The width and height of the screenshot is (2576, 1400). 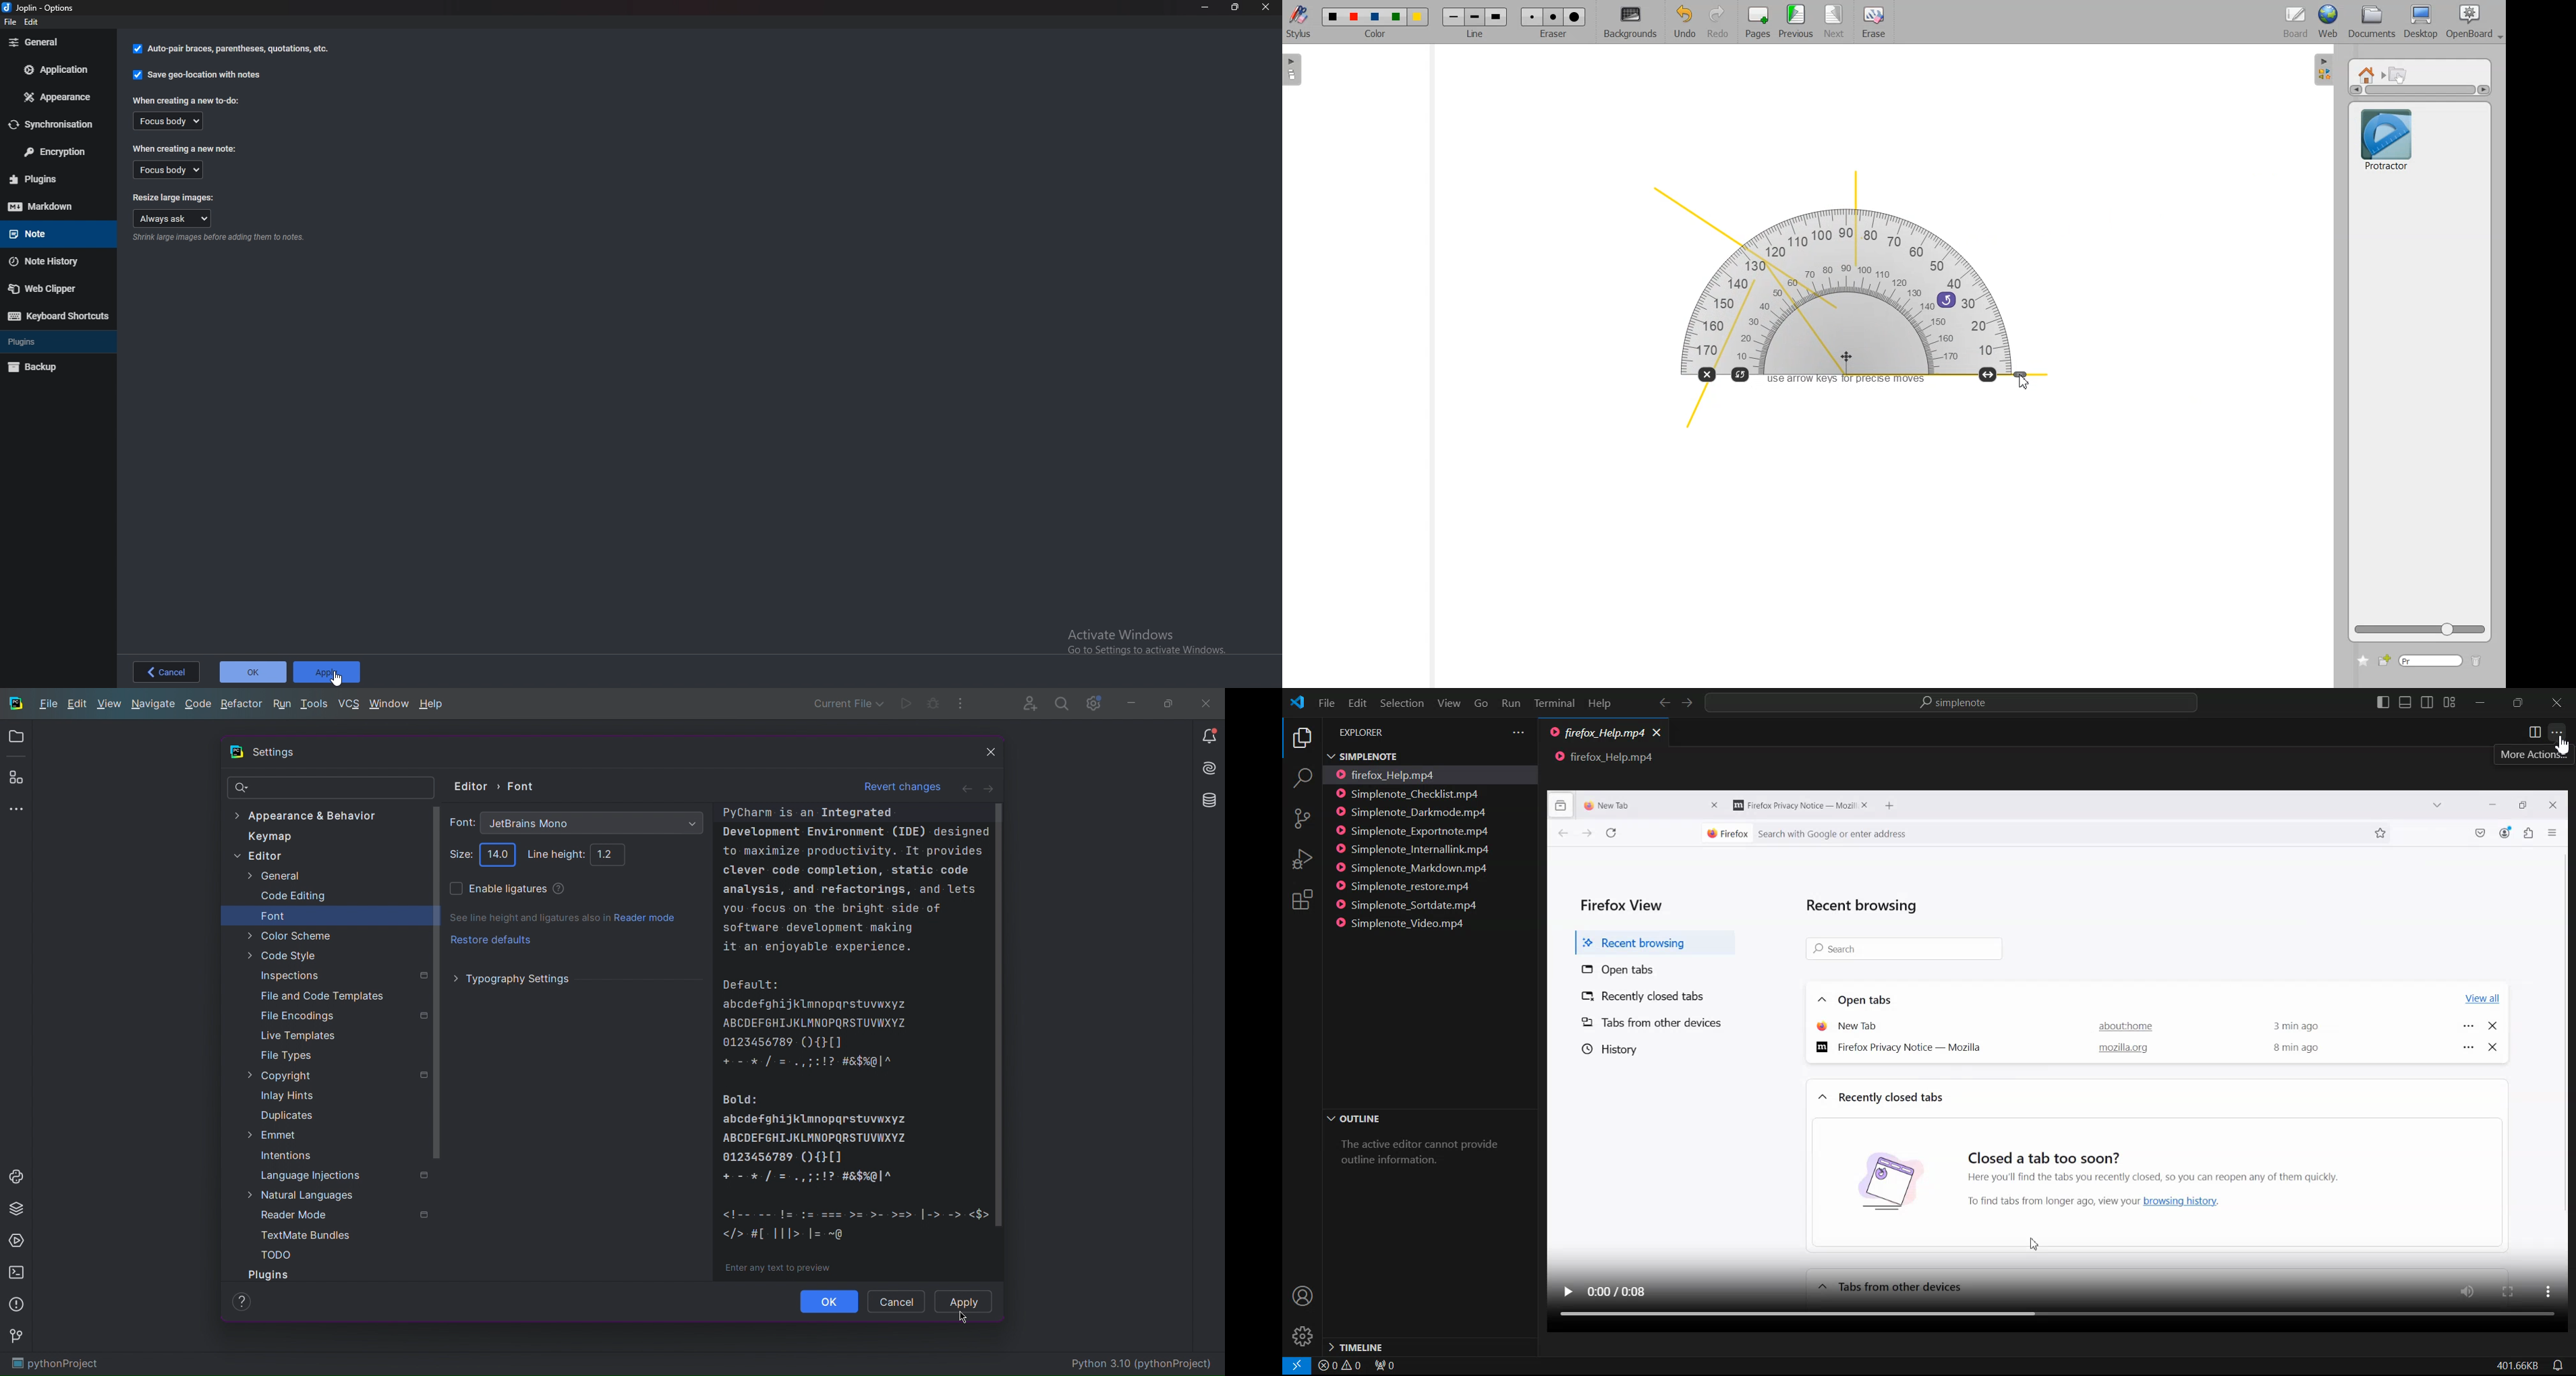 I want to click on edit, so click(x=37, y=21).